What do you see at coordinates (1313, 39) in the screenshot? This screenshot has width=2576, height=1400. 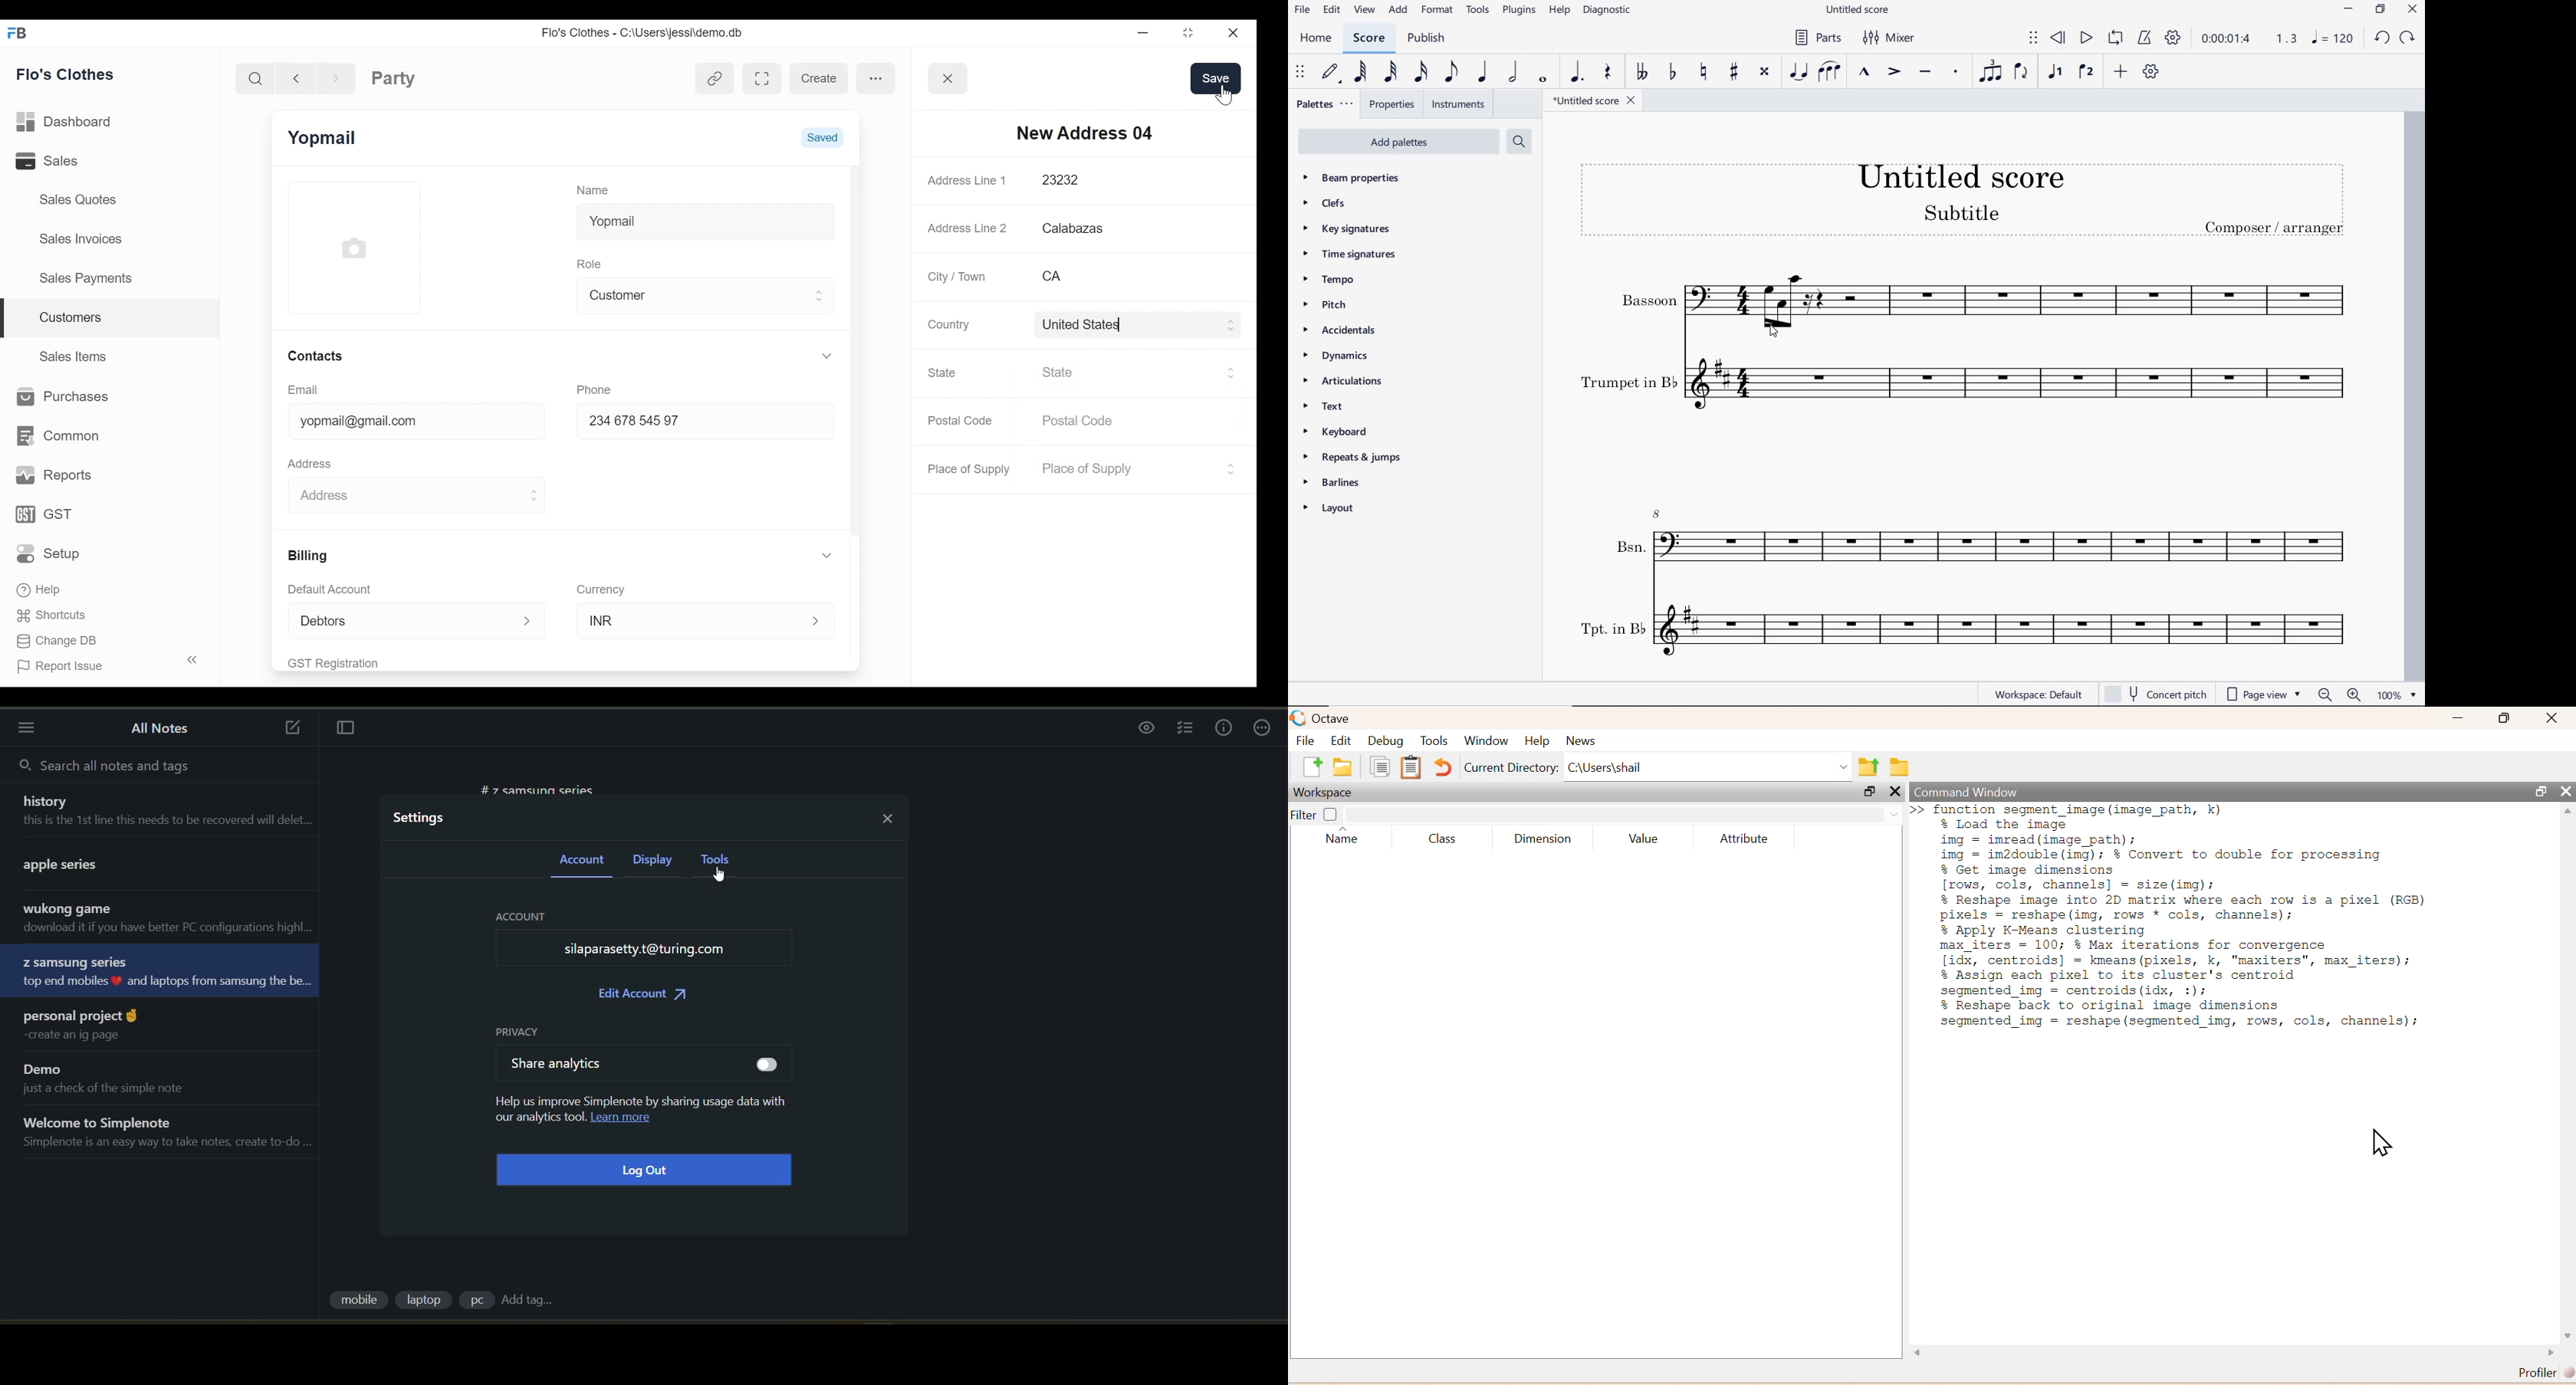 I see `home` at bounding box center [1313, 39].